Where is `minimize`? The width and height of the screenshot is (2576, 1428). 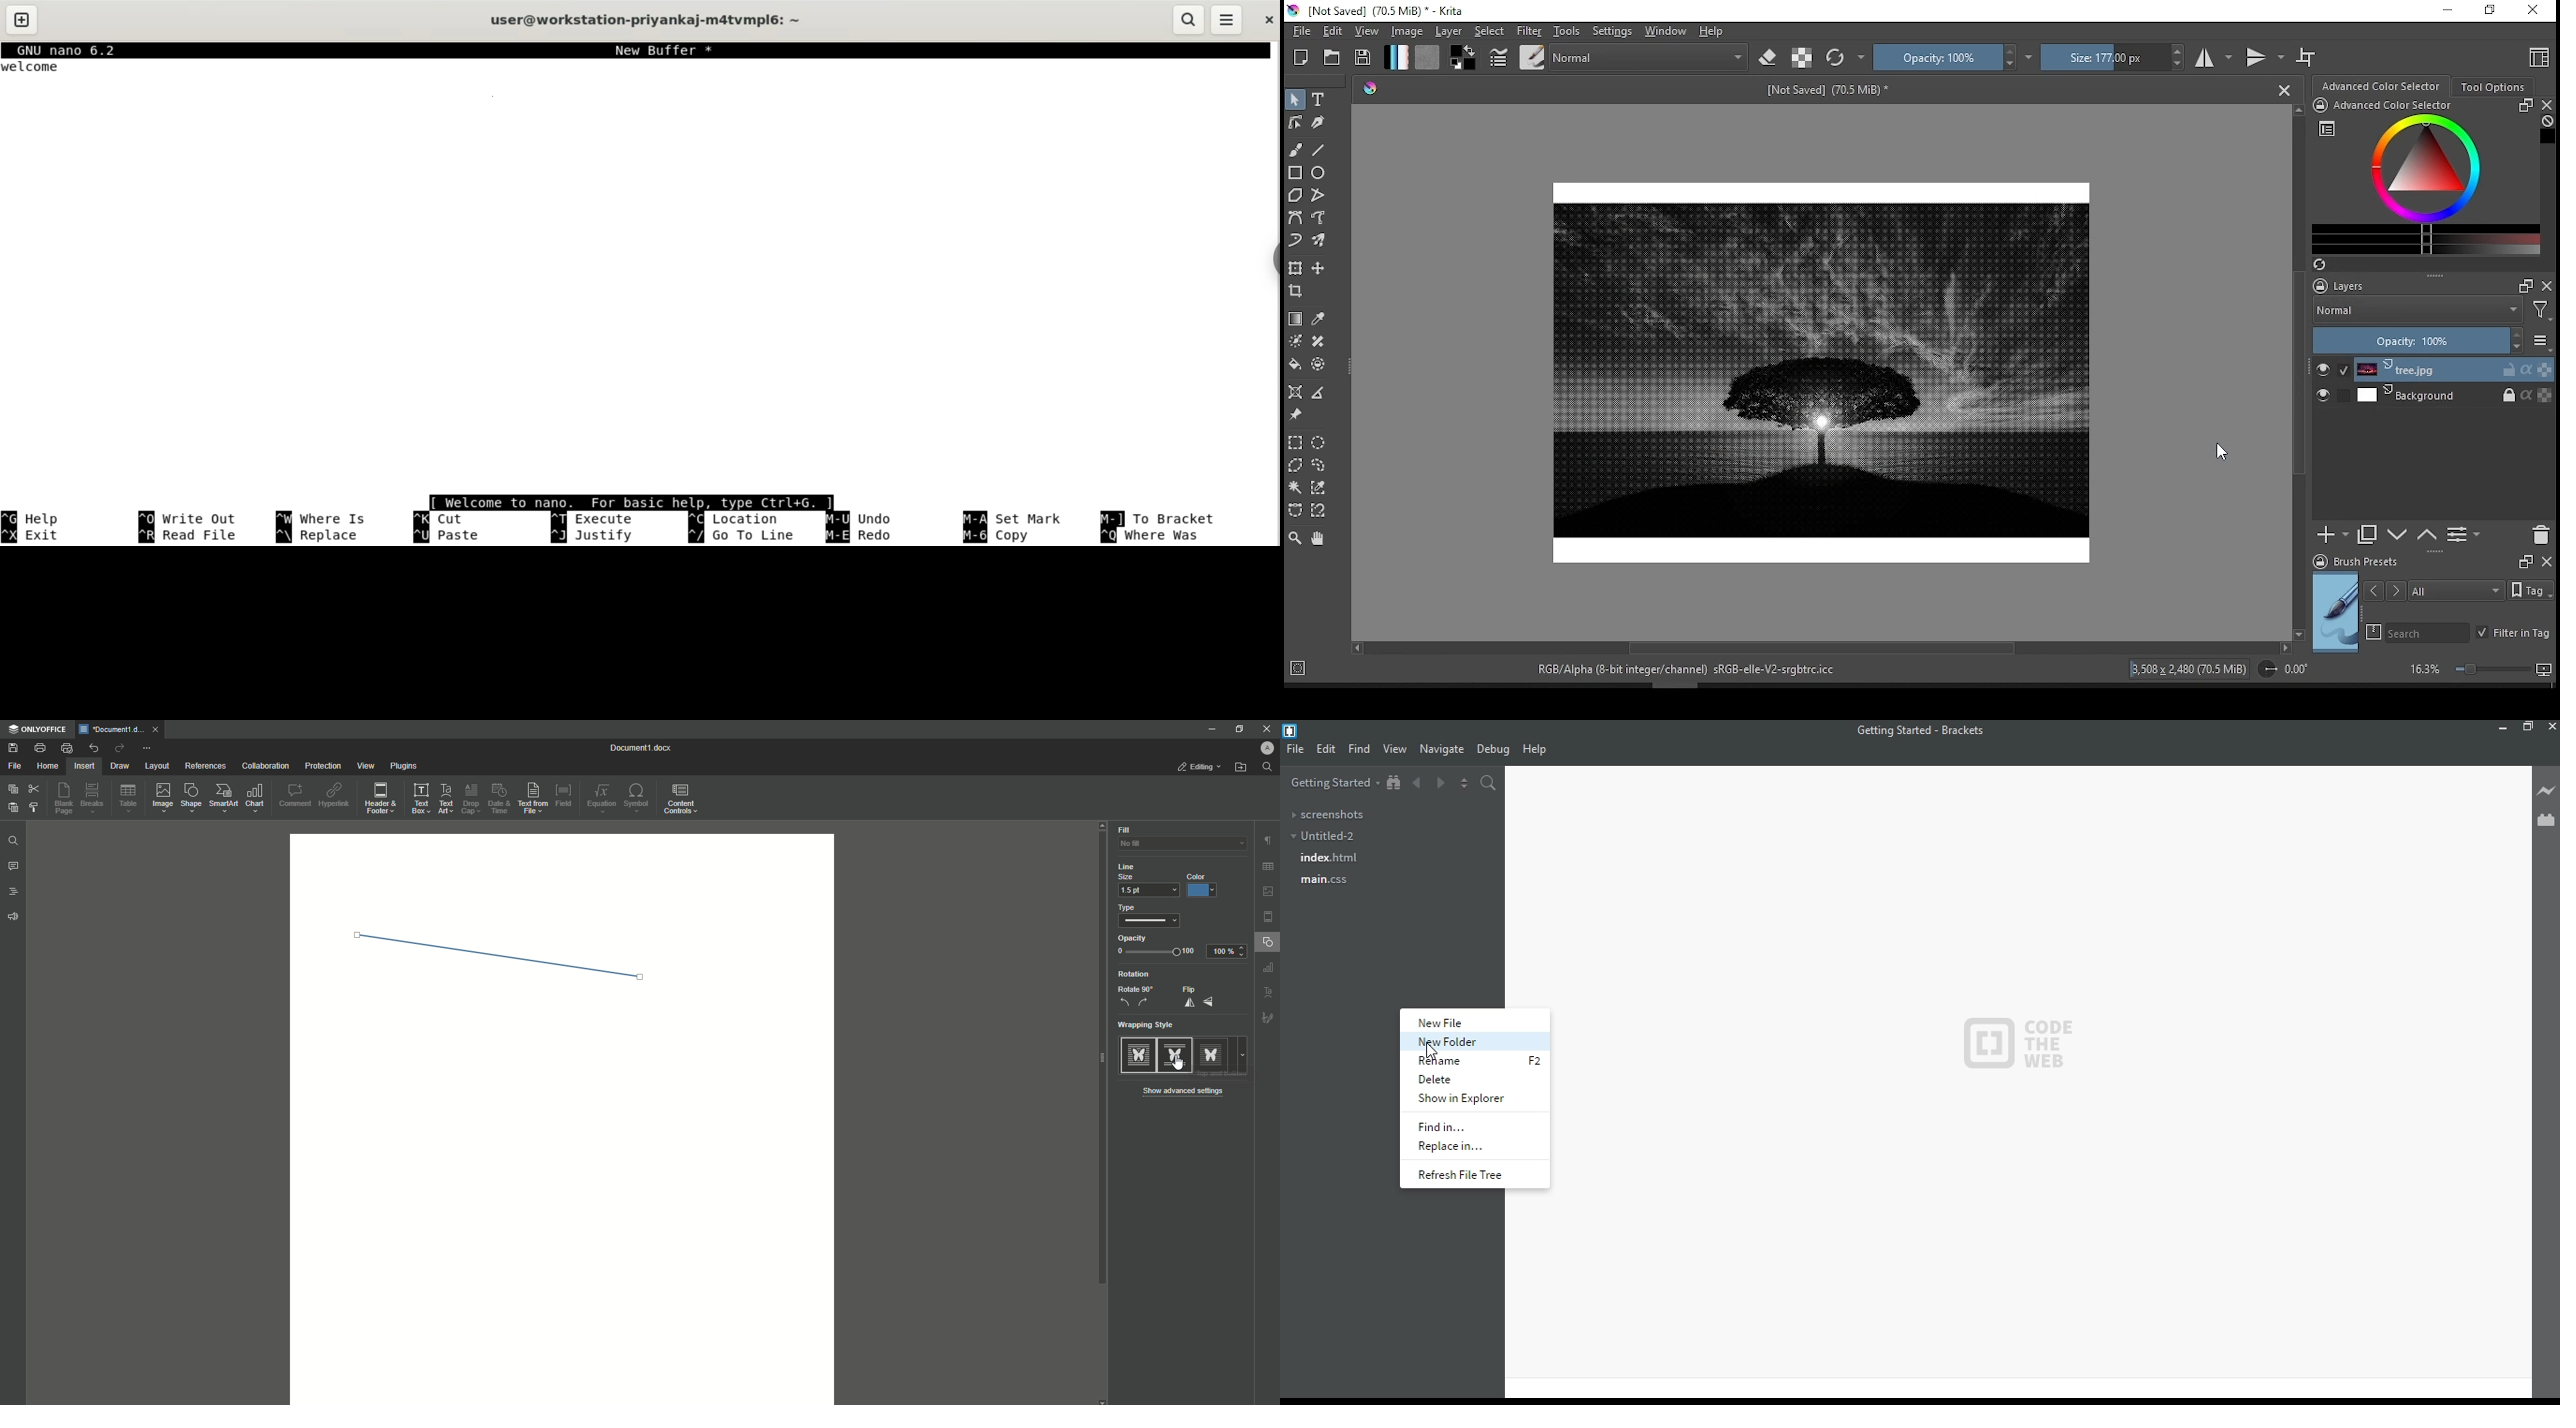 minimize is located at coordinates (2446, 10).